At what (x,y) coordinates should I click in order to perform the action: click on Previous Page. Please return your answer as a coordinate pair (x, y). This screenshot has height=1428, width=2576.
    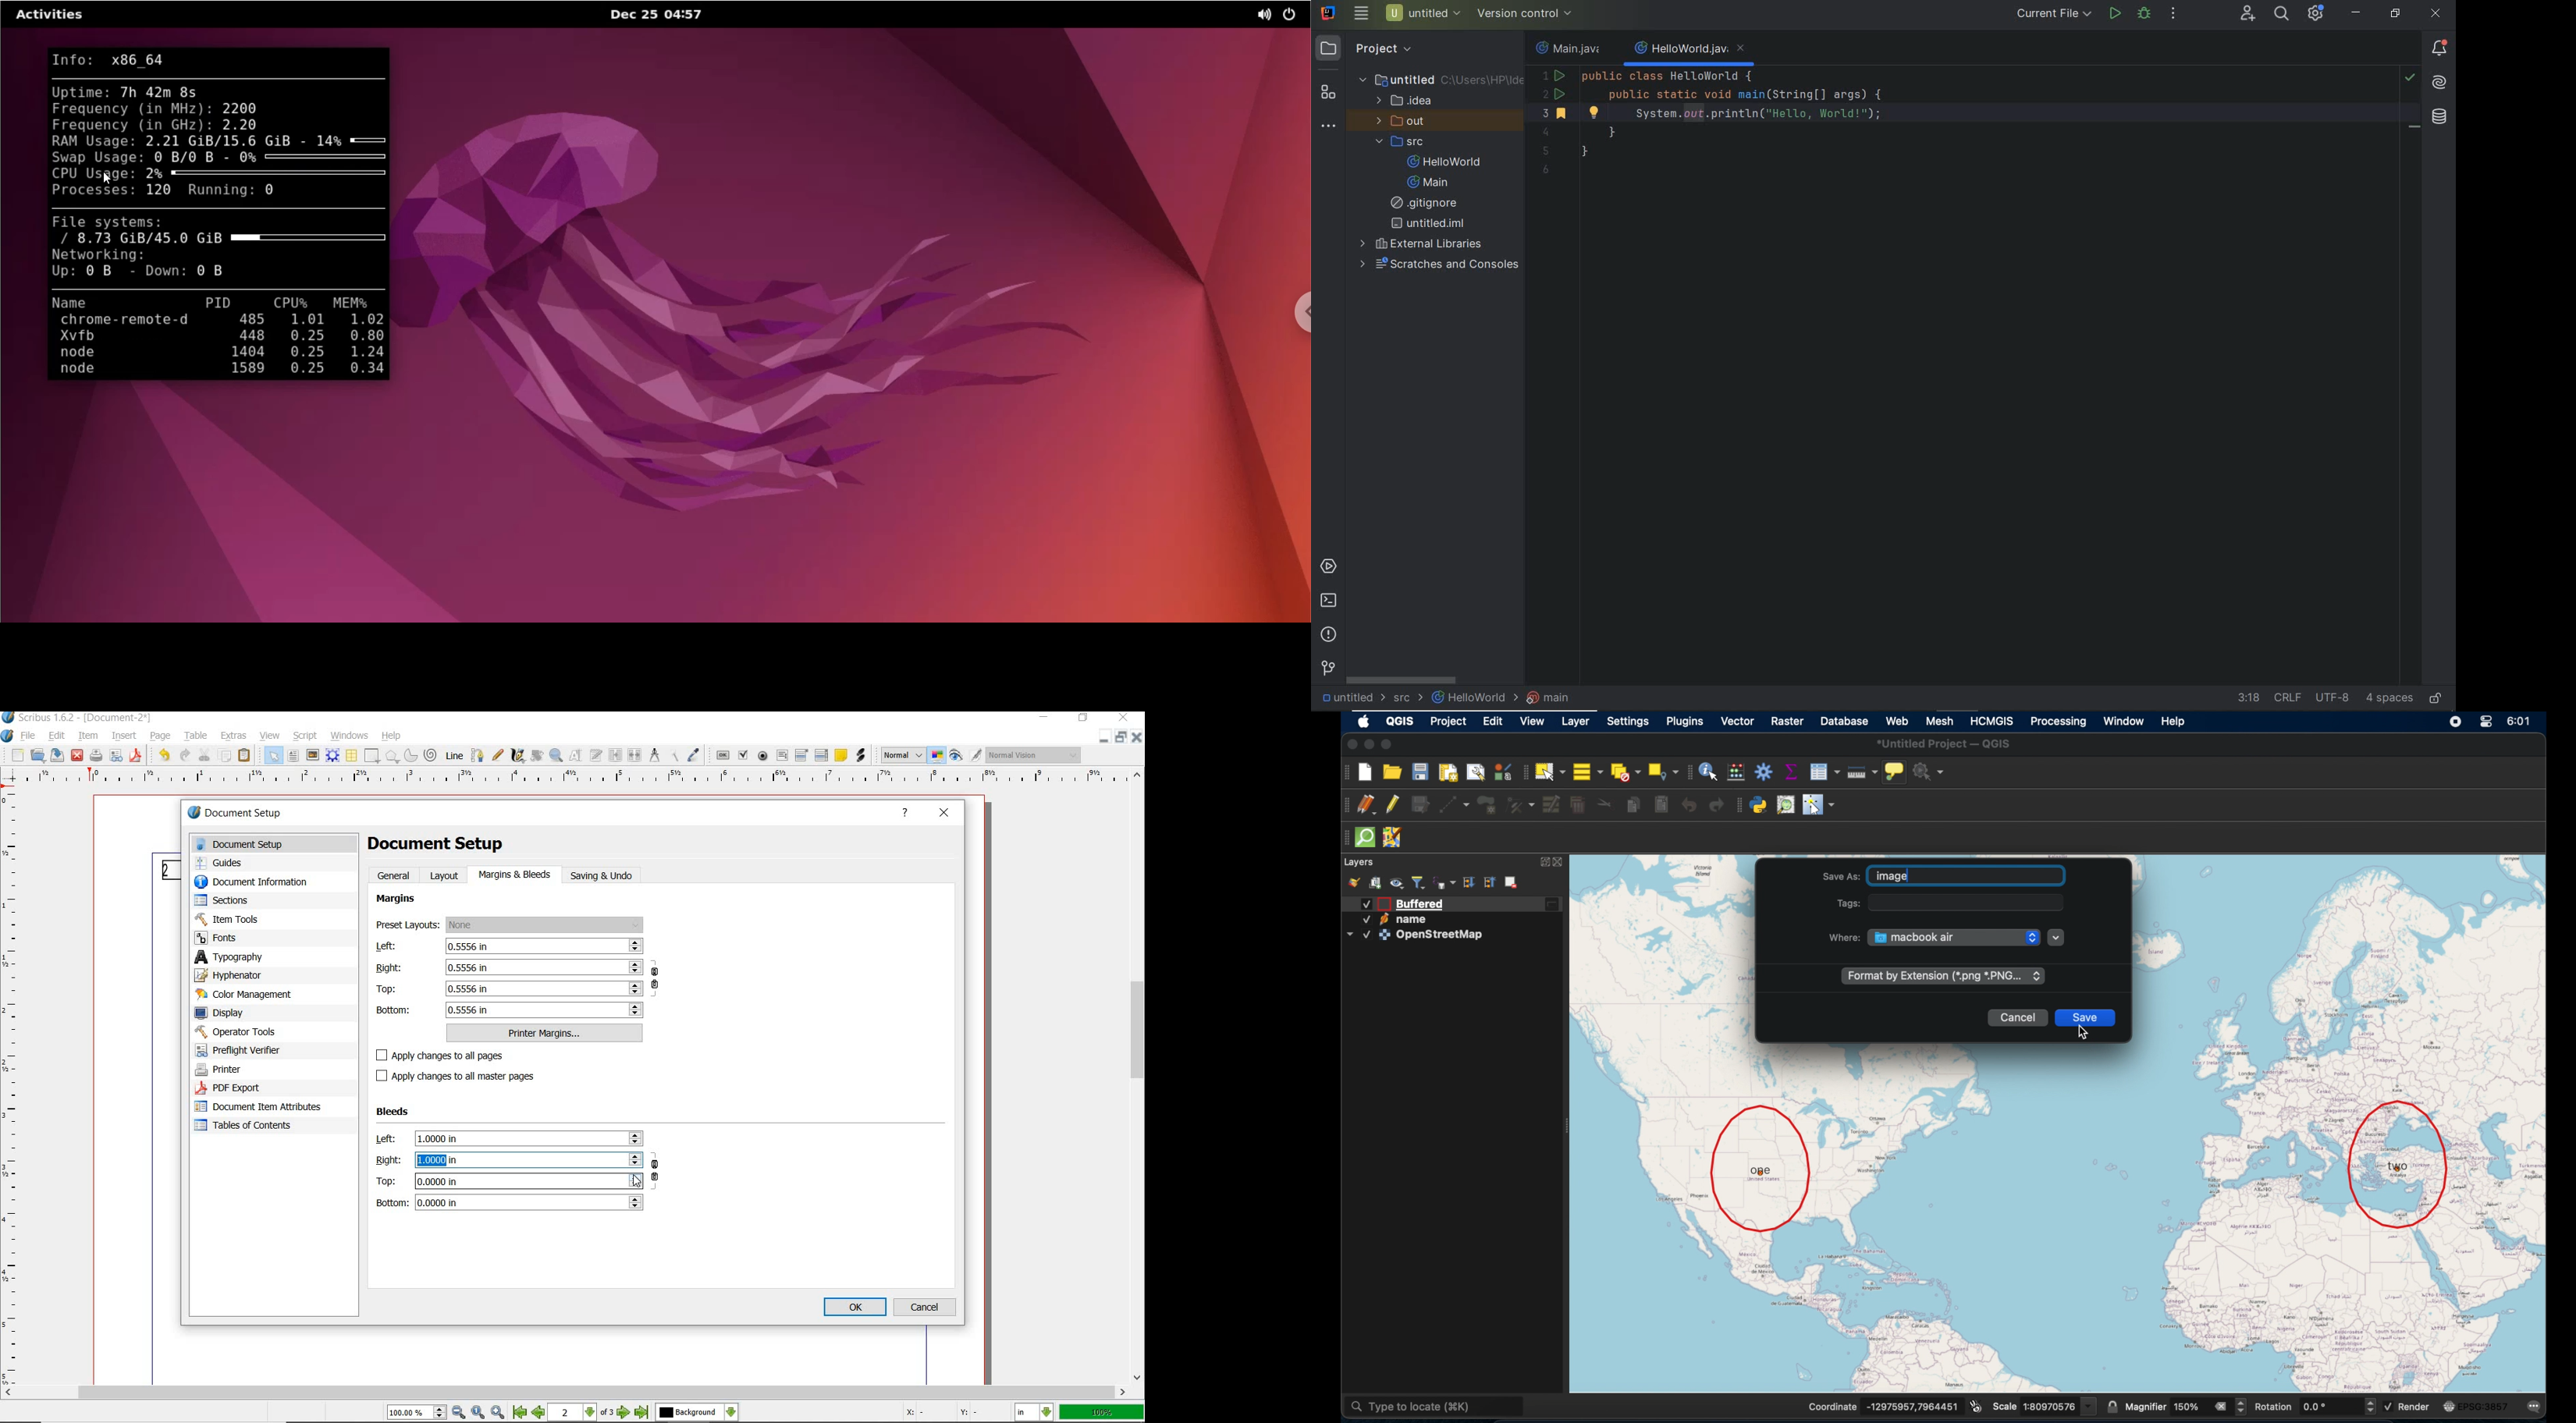
    Looking at the image, I should click on (540, 1414).